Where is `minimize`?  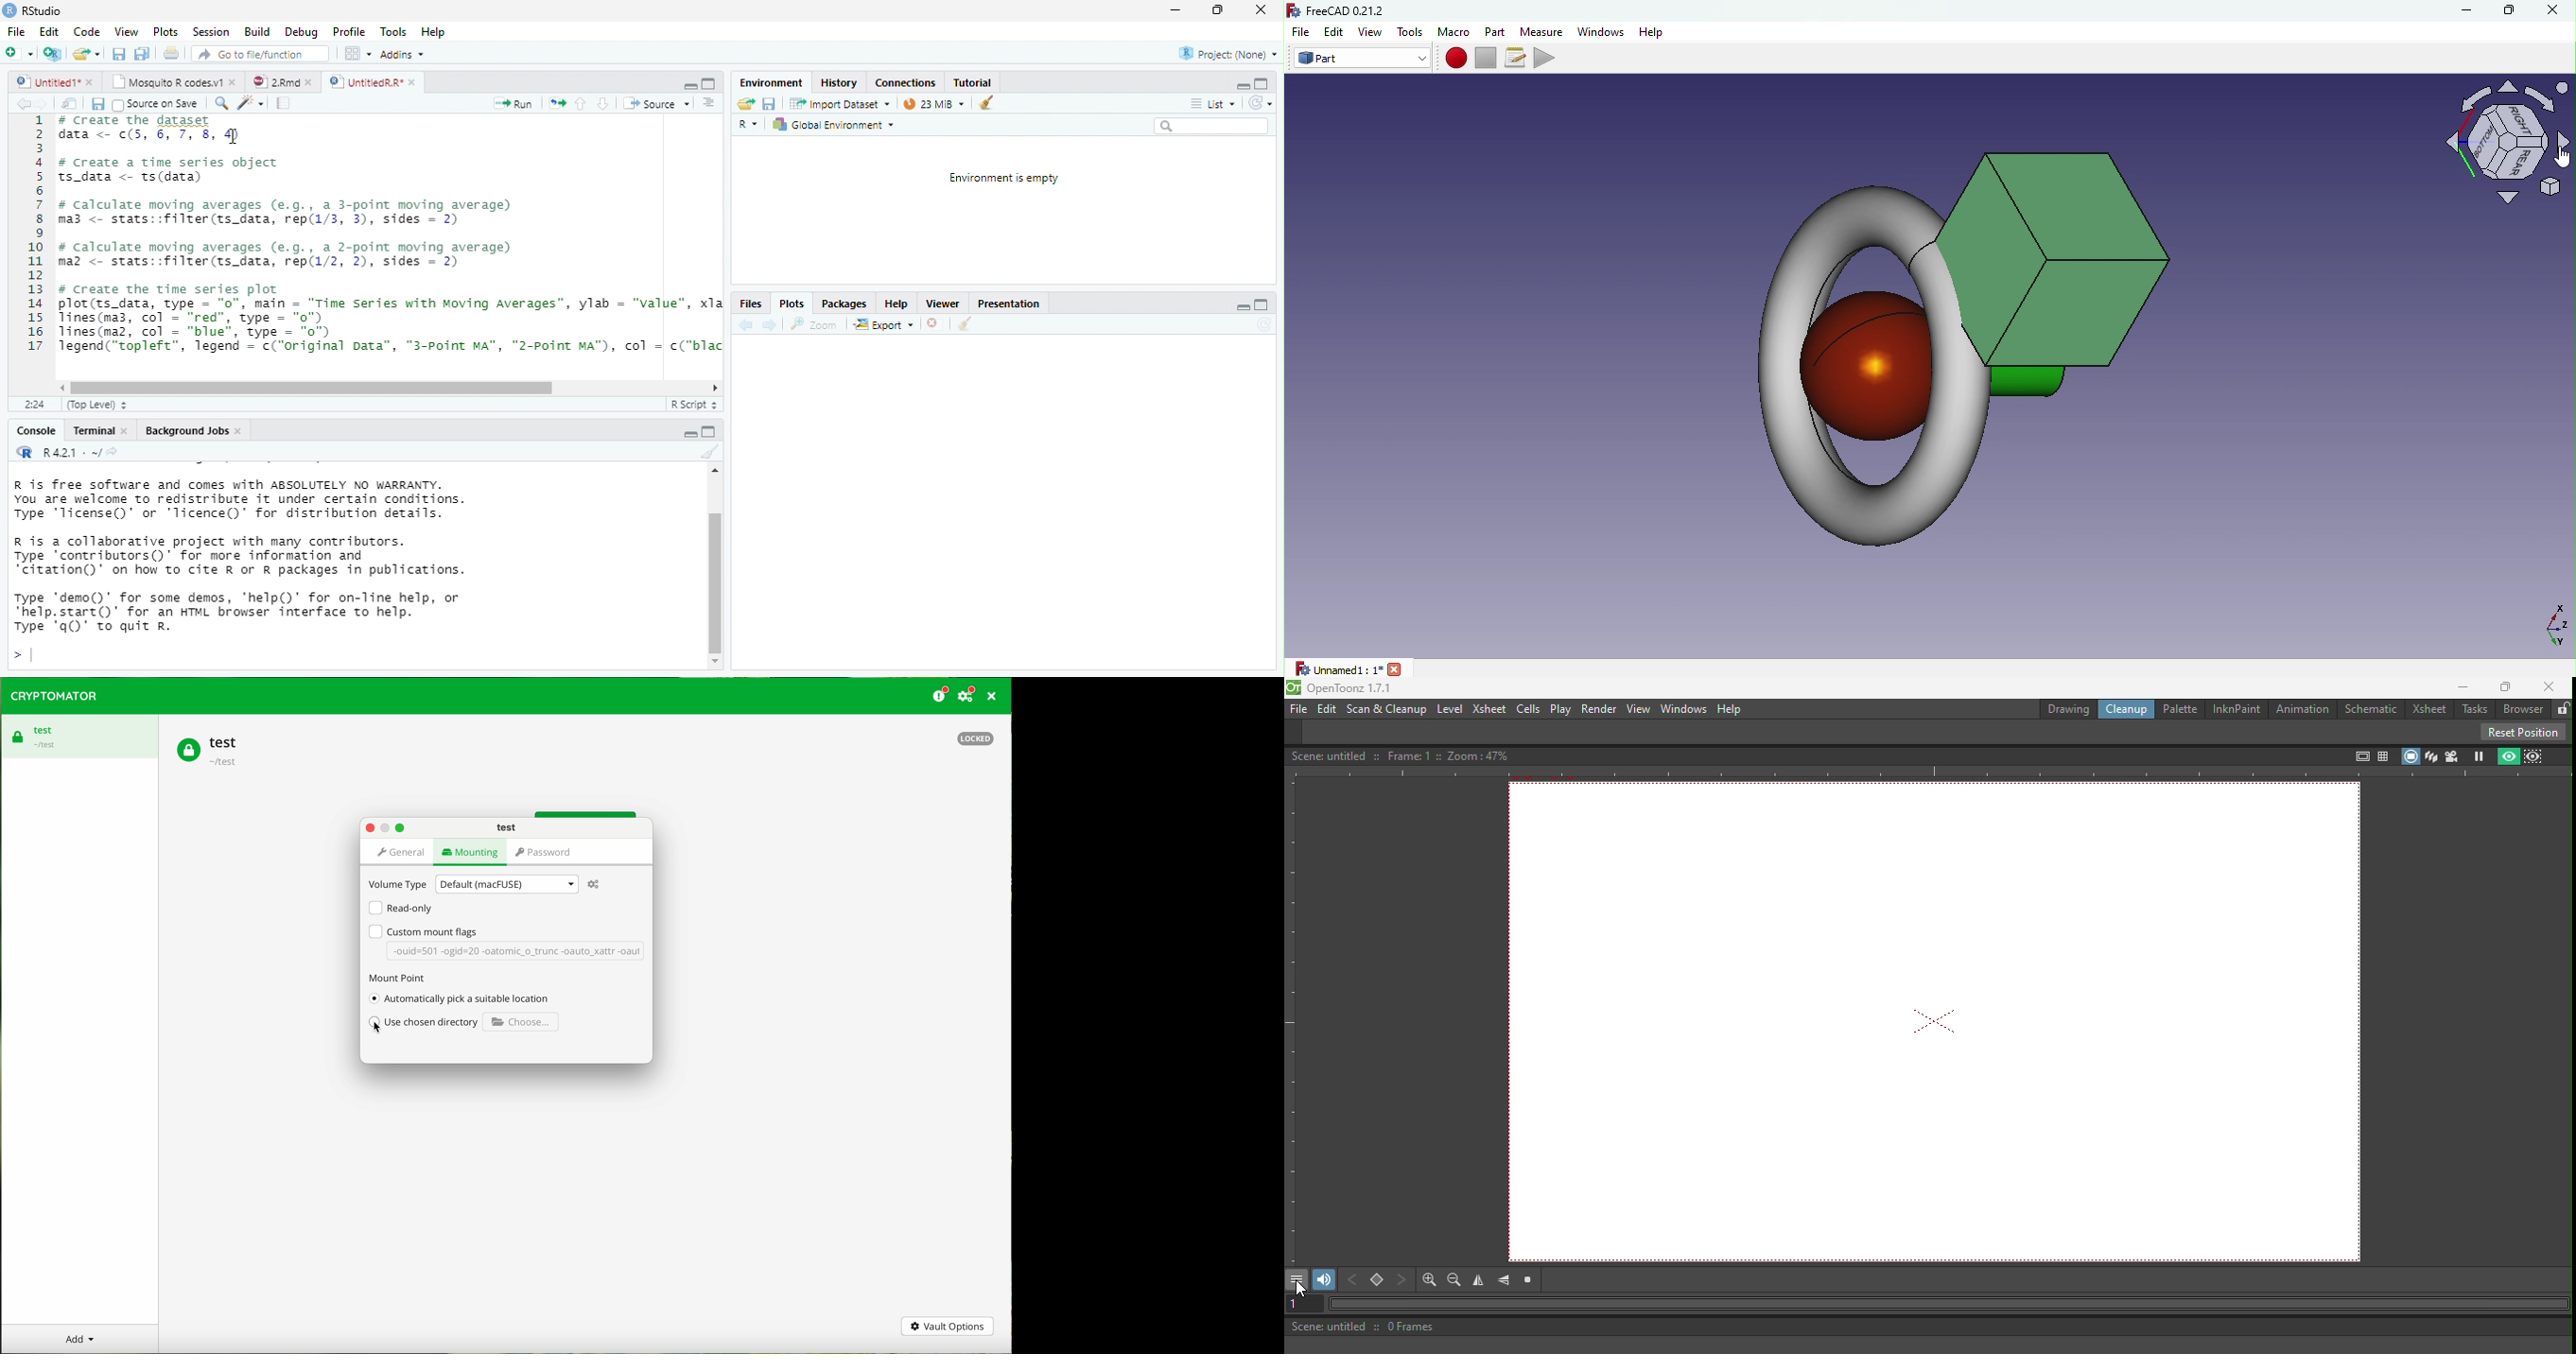 minimize is located at coordinates (709, 431).